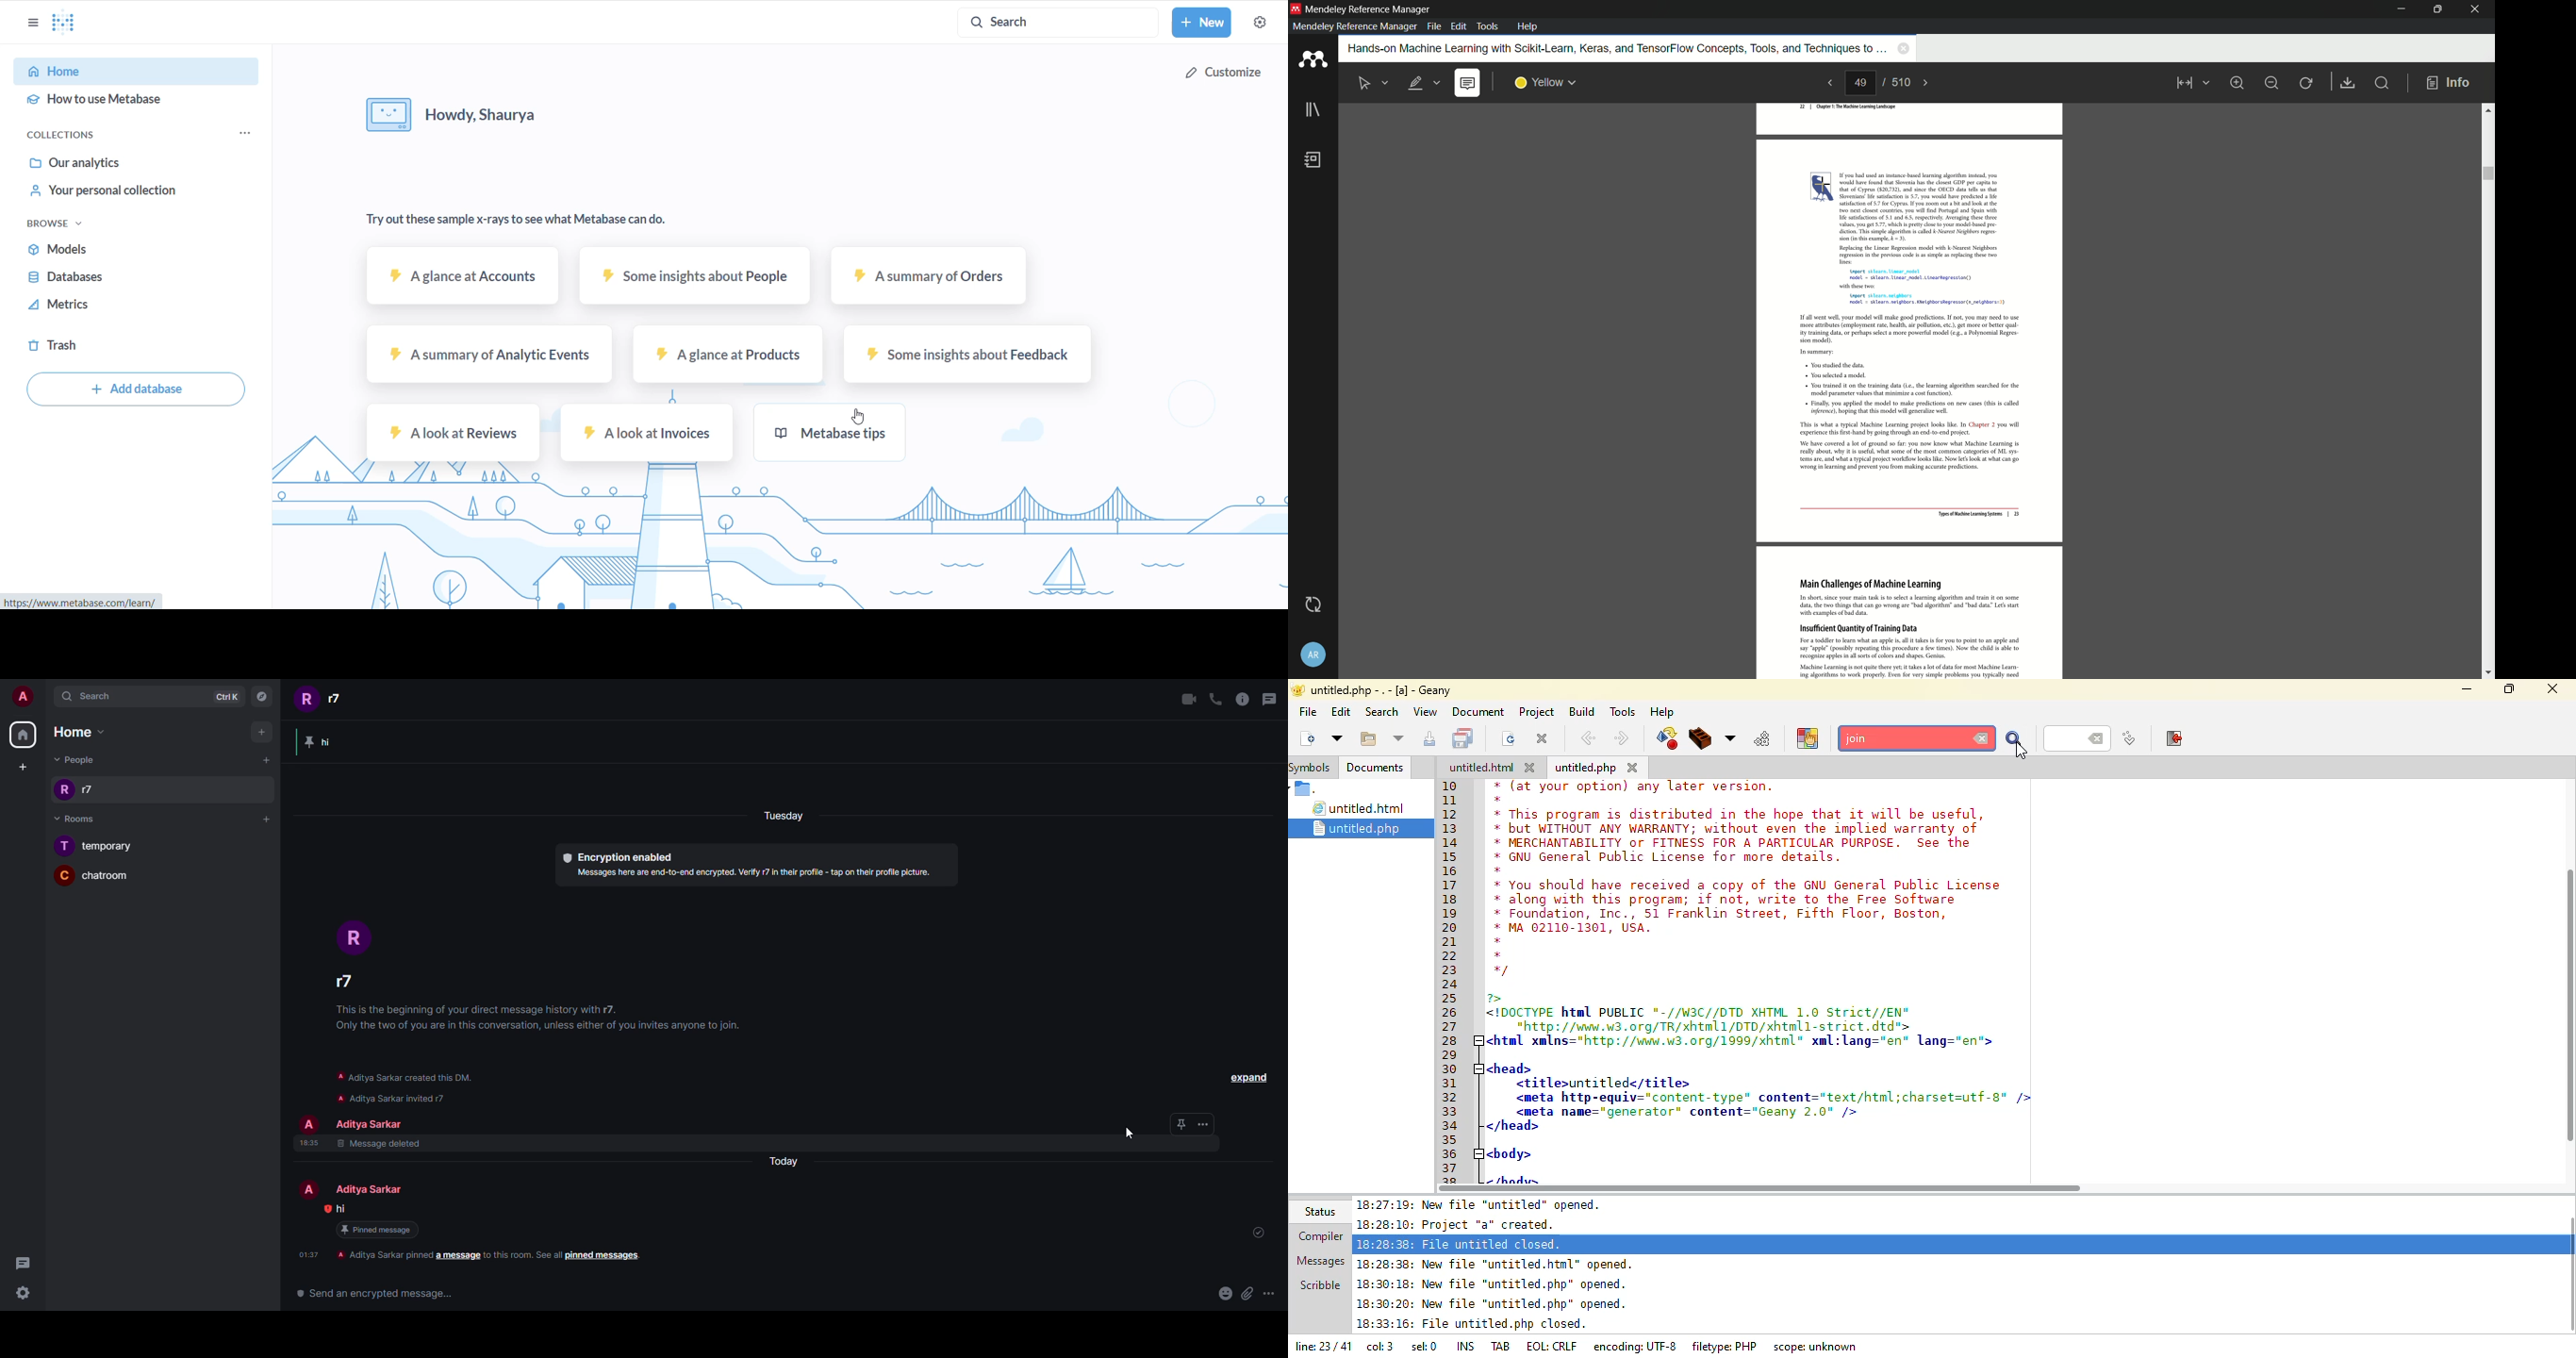 The image size is (2576, 1372). What do you see at coordinates (2189, 84) in the screenshot?
I see `book view` at bounding box center [2189, 84].